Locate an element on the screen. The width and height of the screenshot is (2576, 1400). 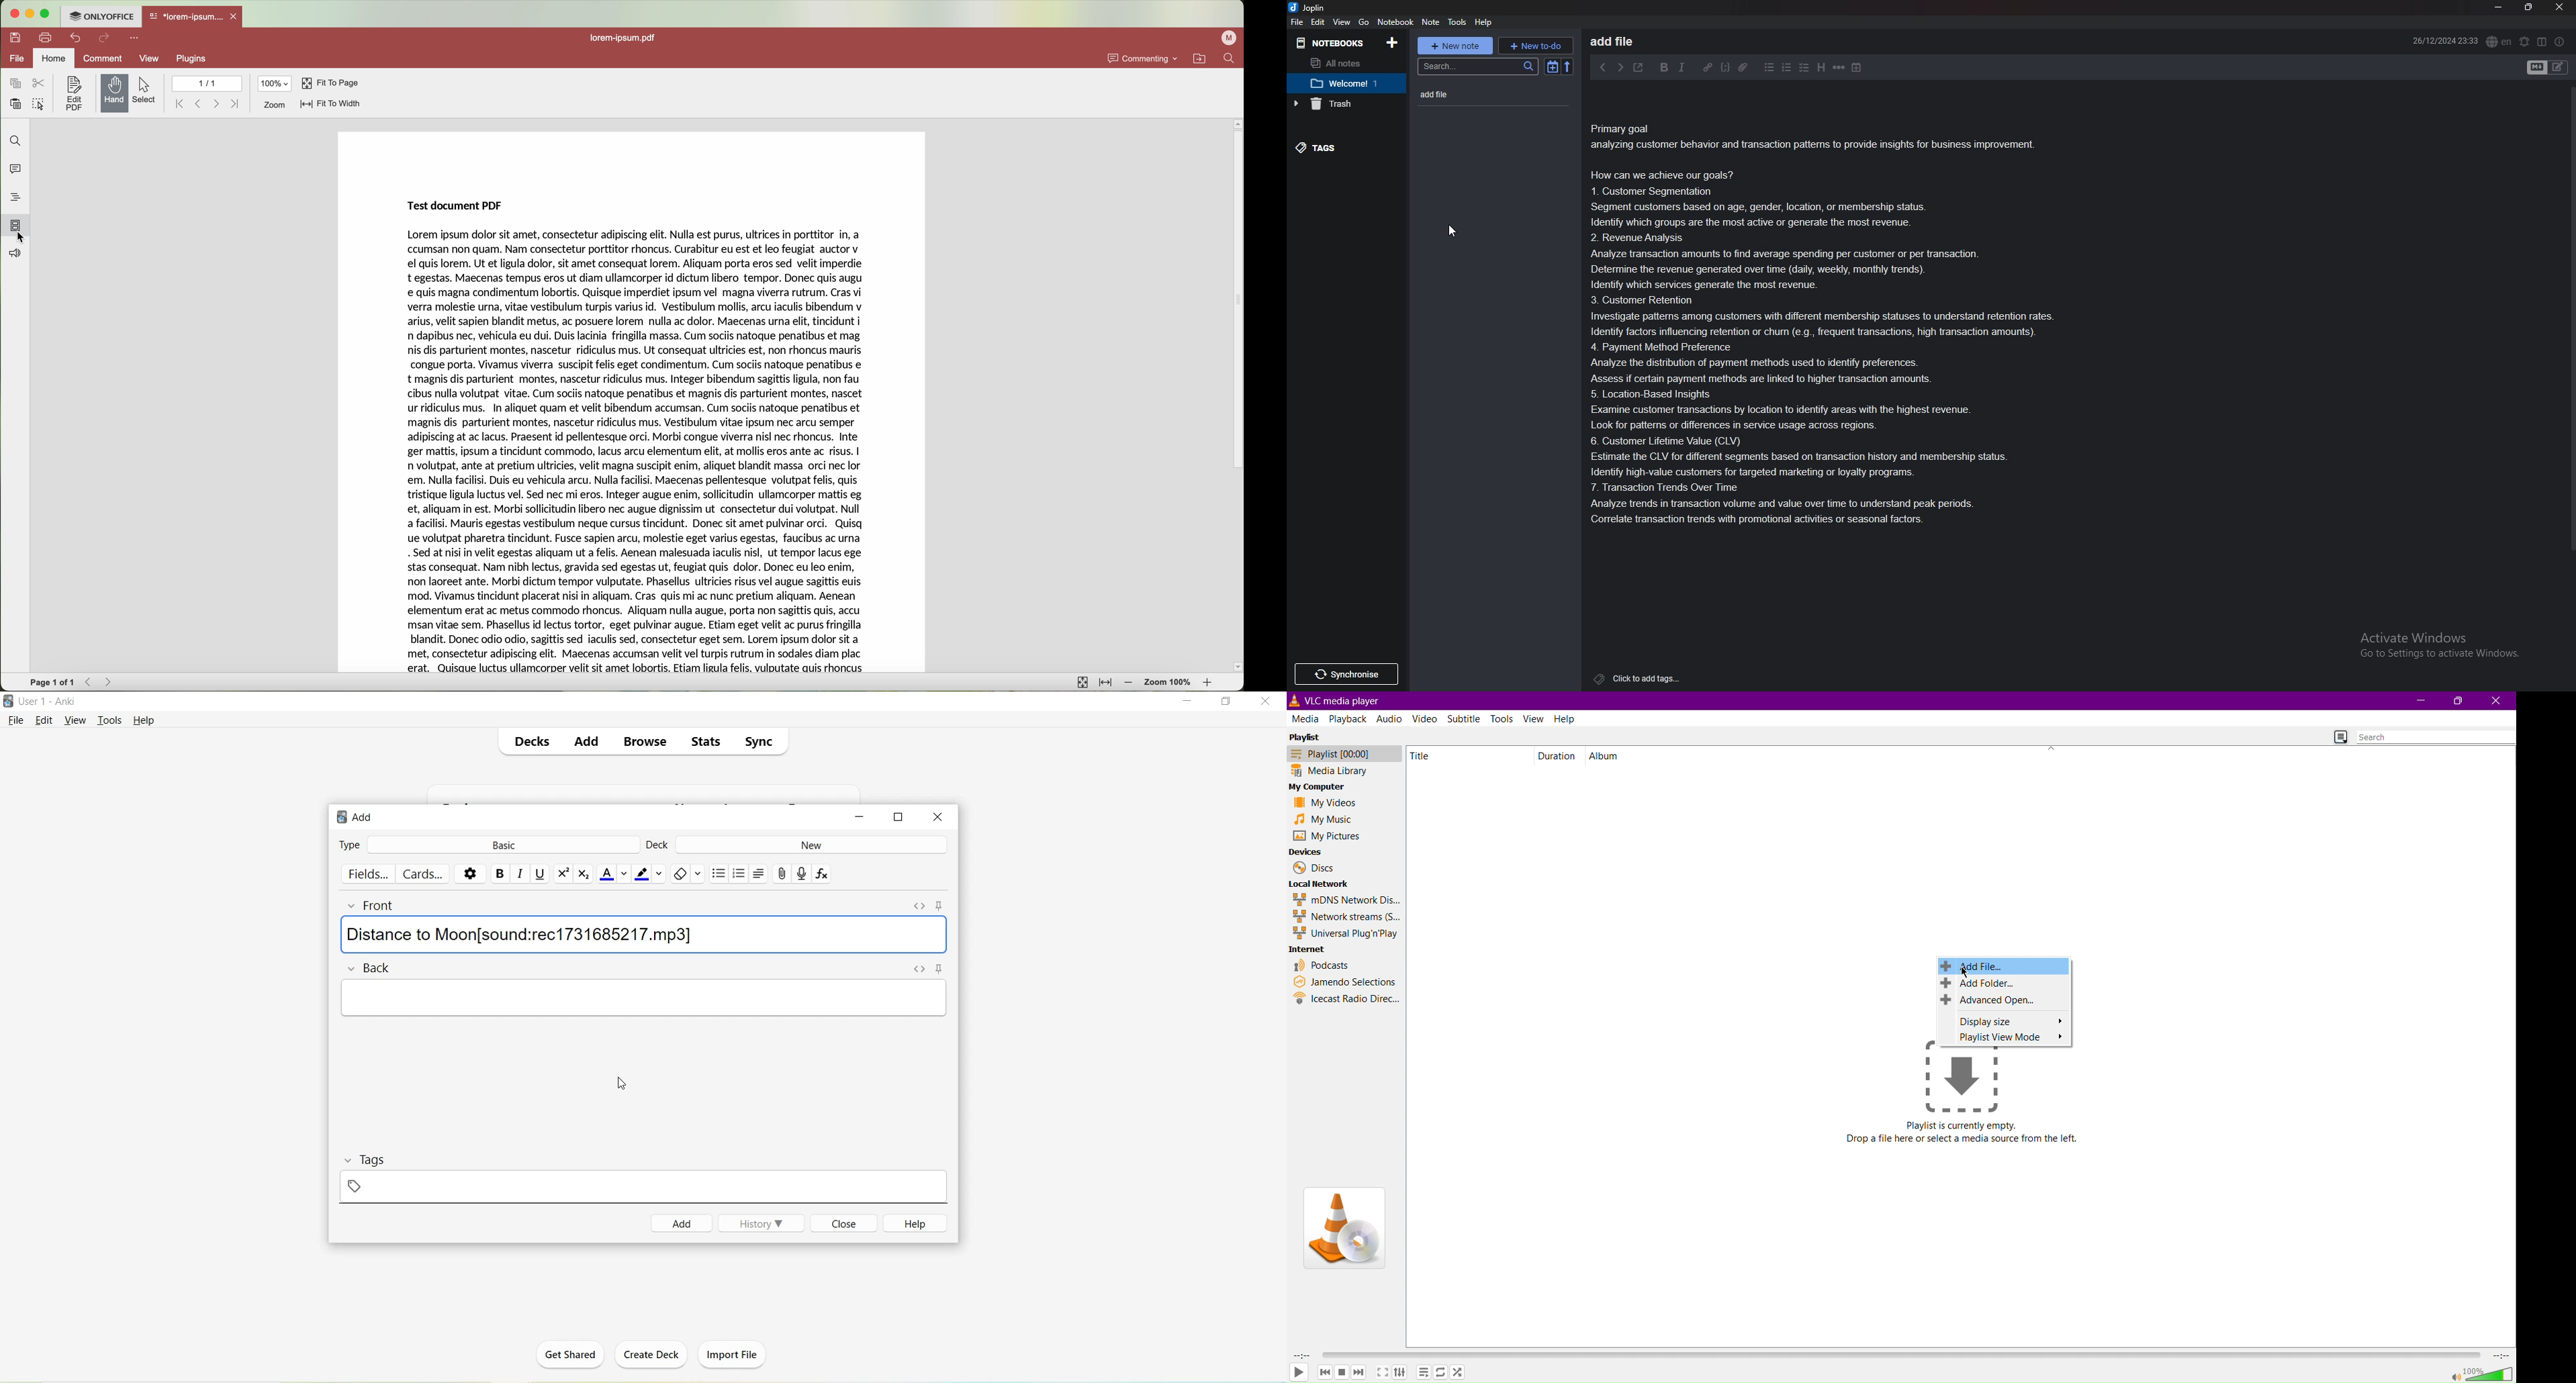
Help is located at coordinates (144, 721).